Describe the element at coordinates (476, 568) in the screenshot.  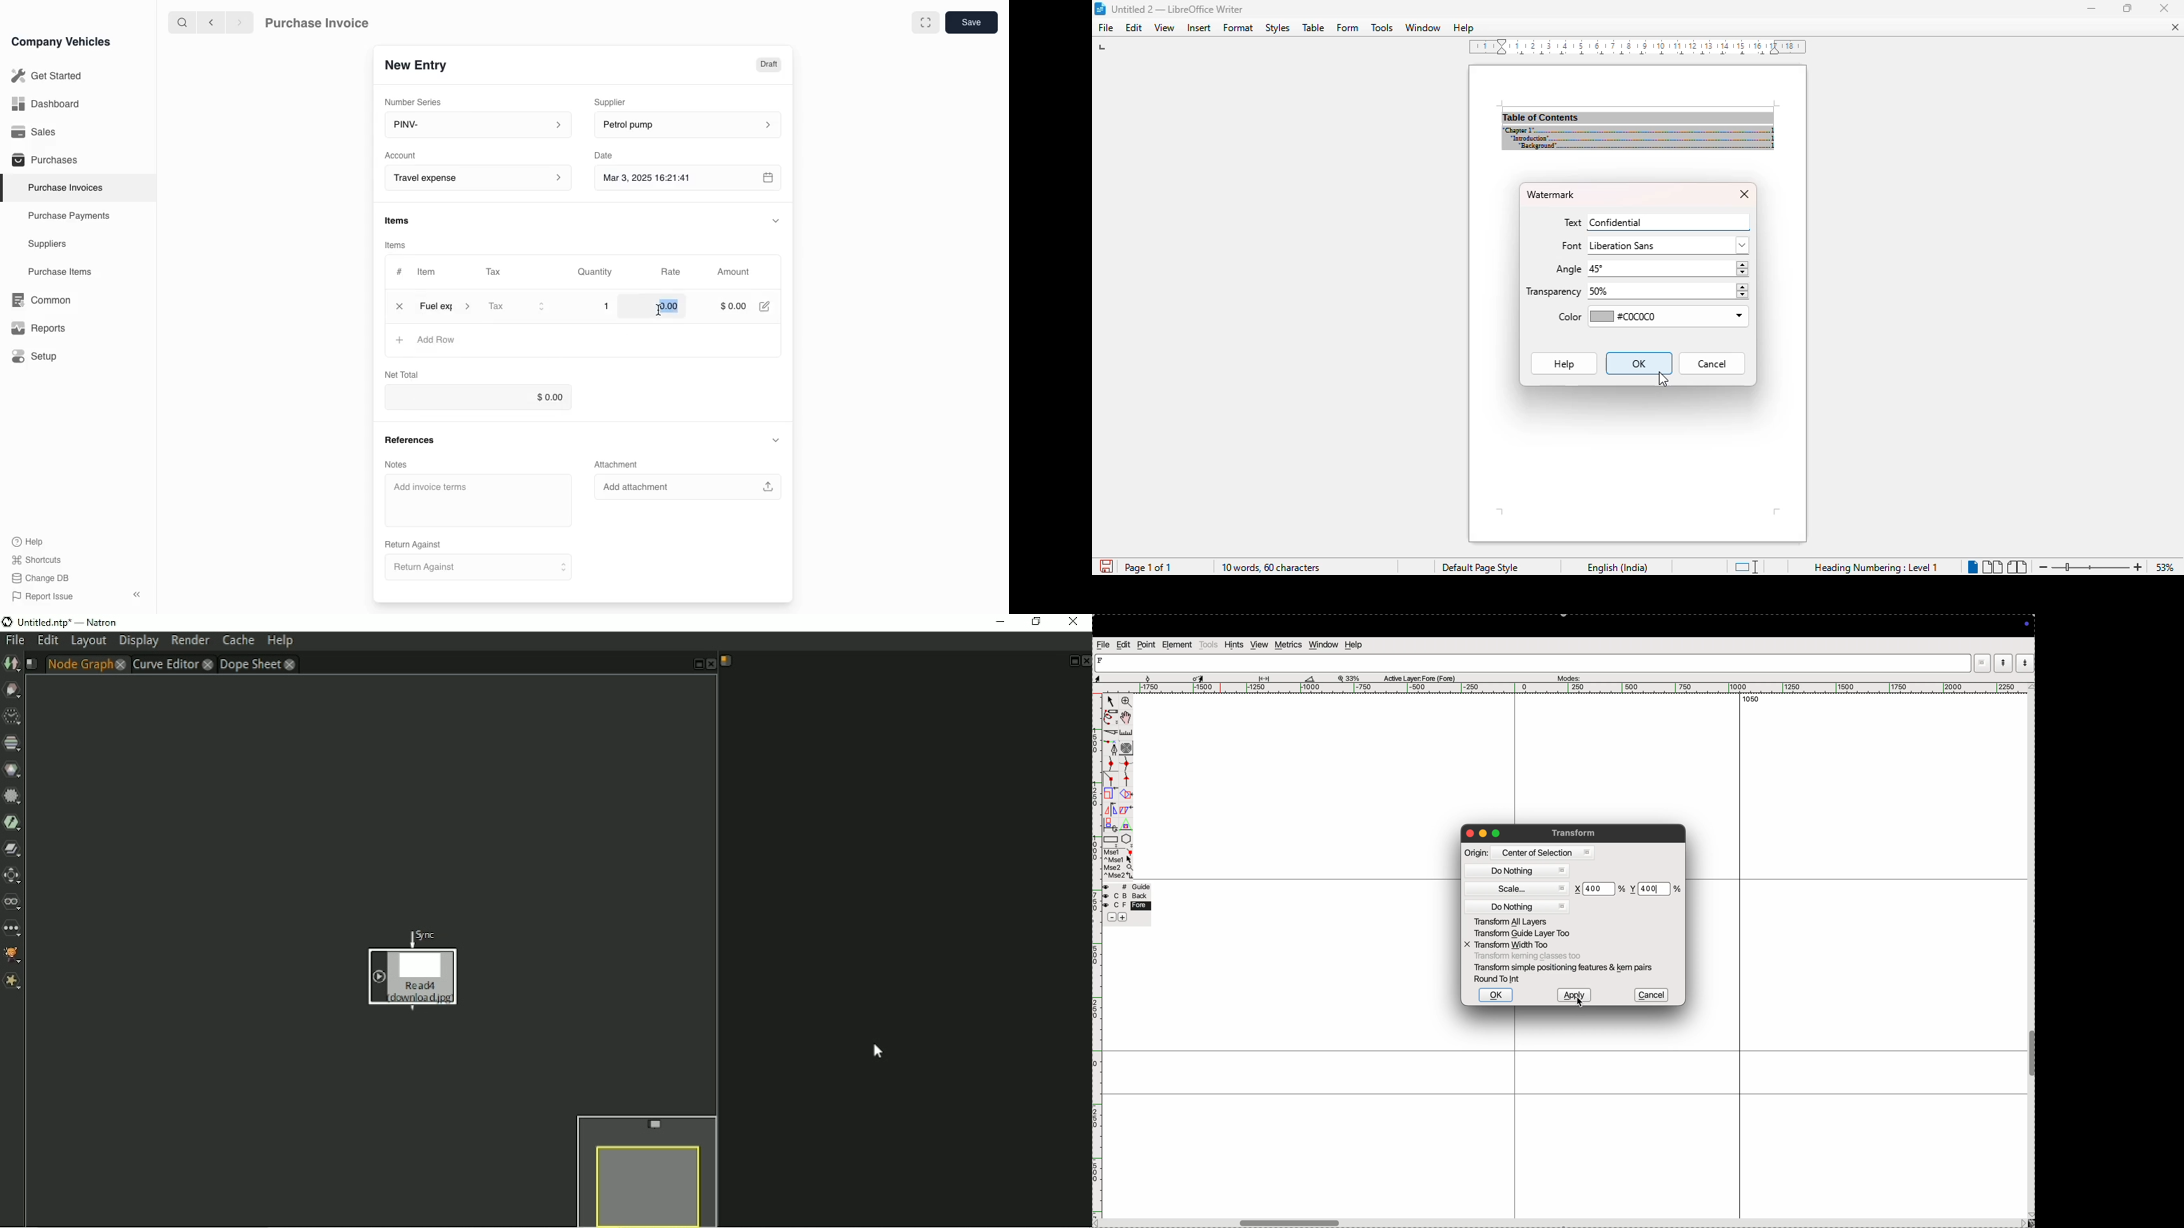
I see `Return Against` at that location.